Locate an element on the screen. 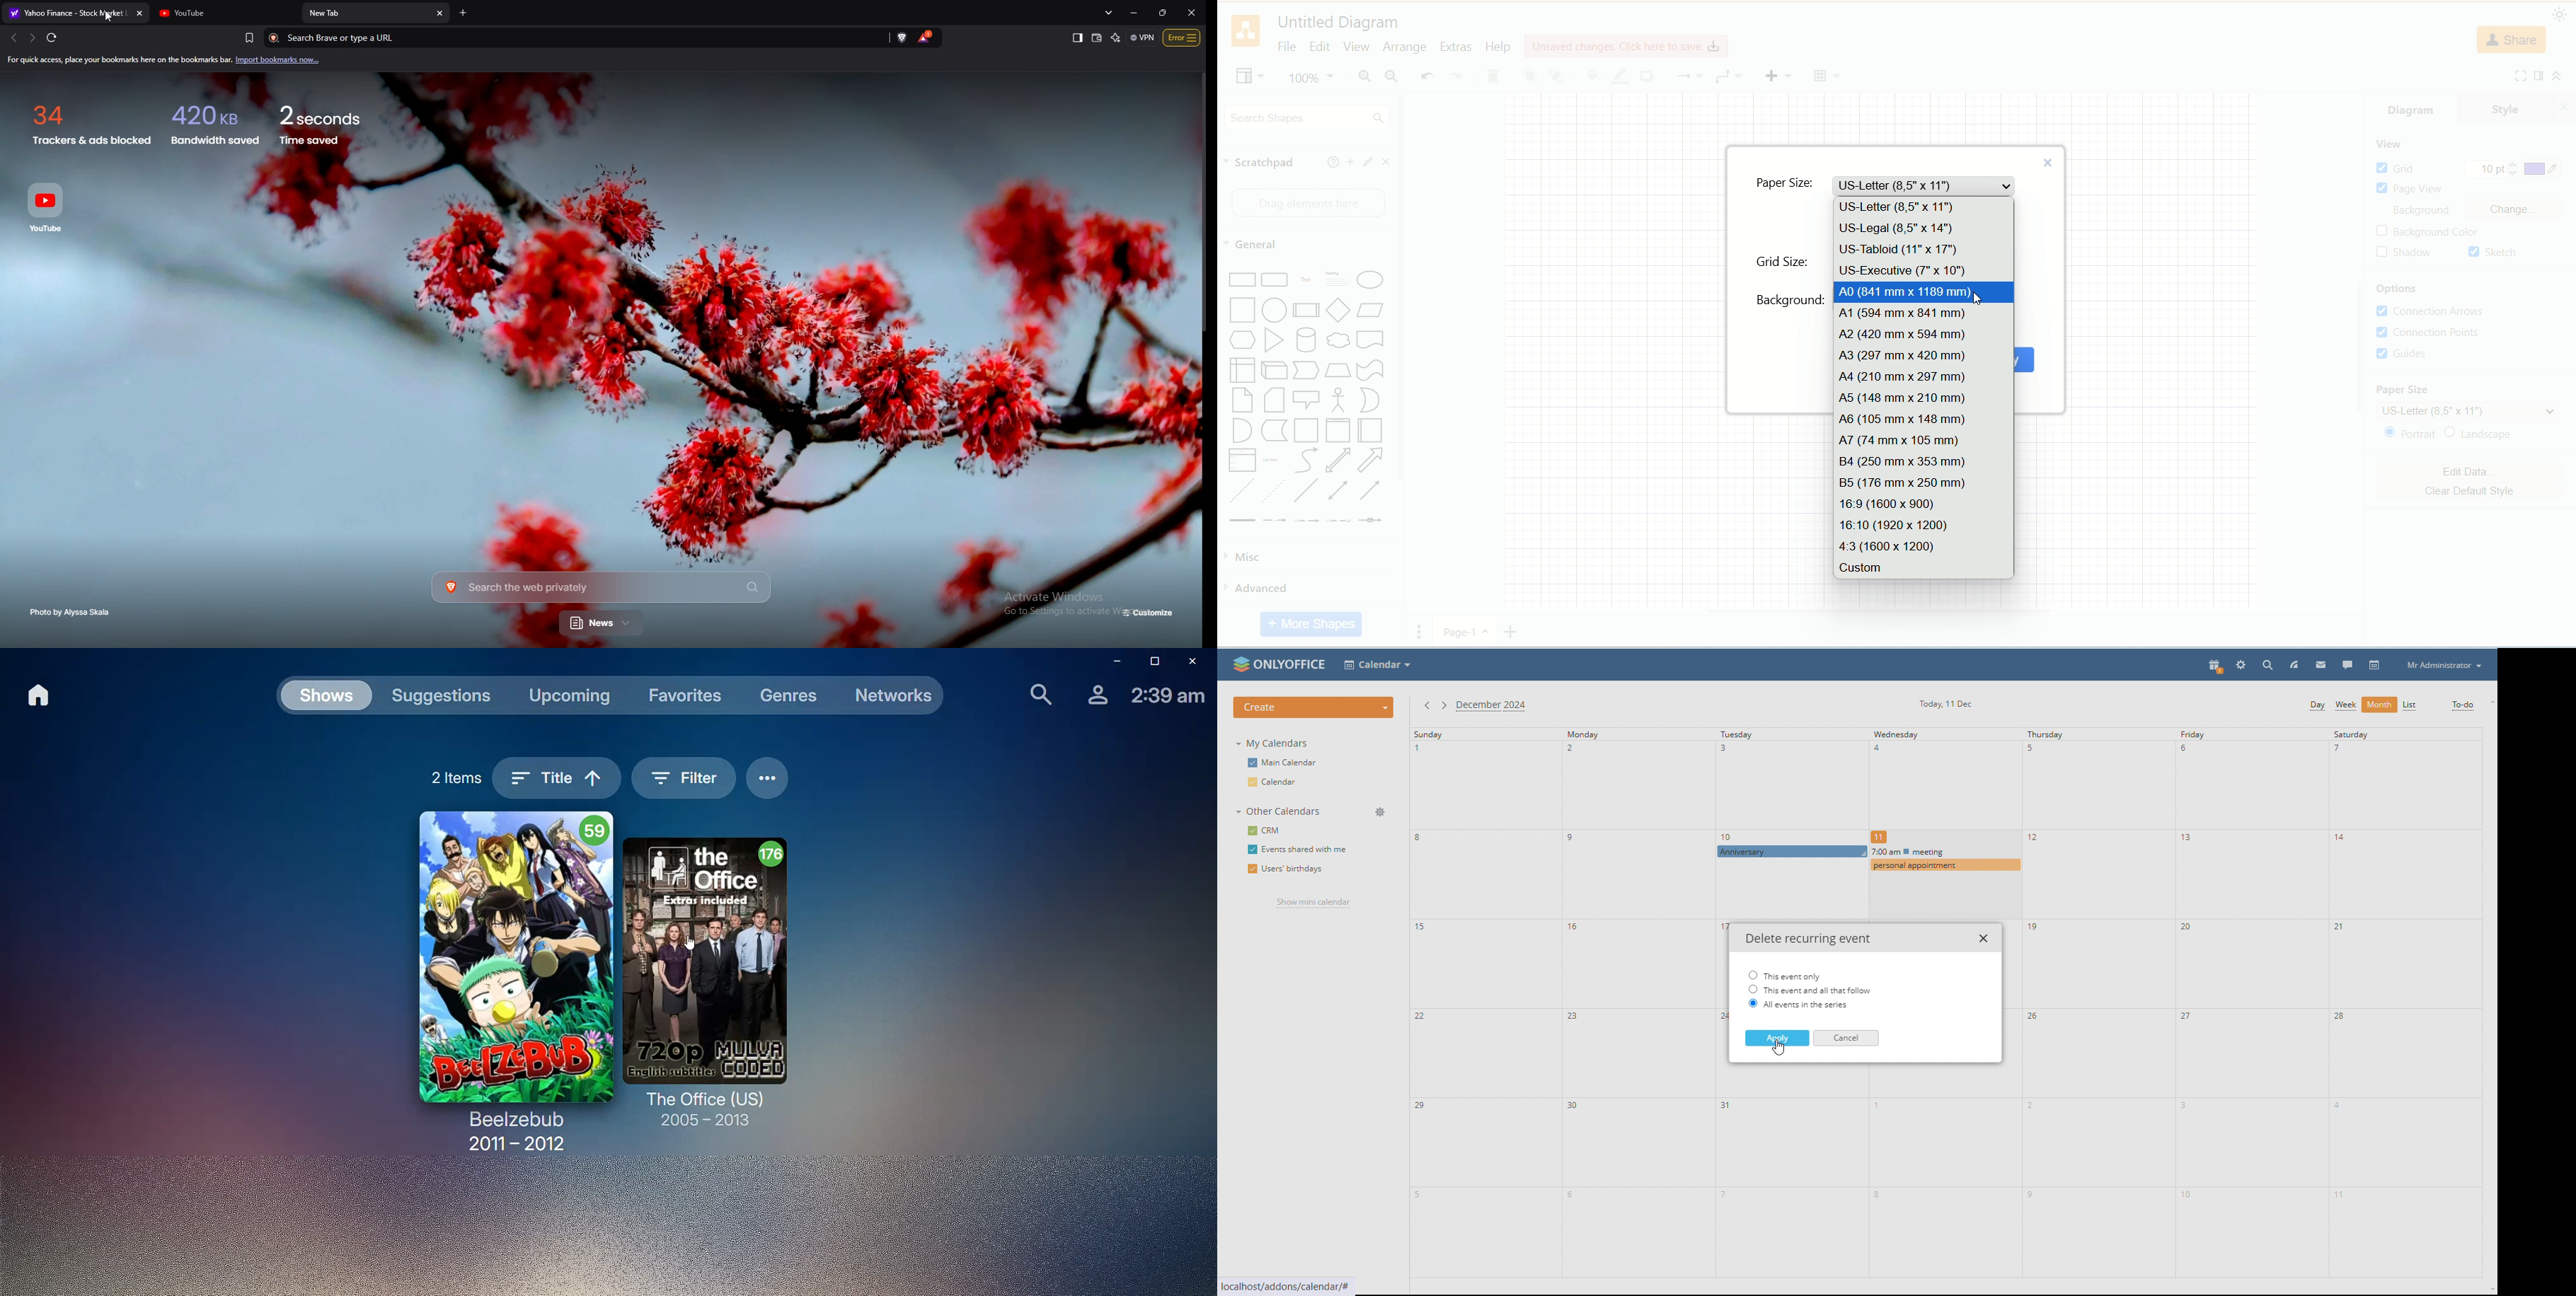 Image resolution: width=2576 pixels, height=1316 pixels. page view is located at coordinates (2413, 189).